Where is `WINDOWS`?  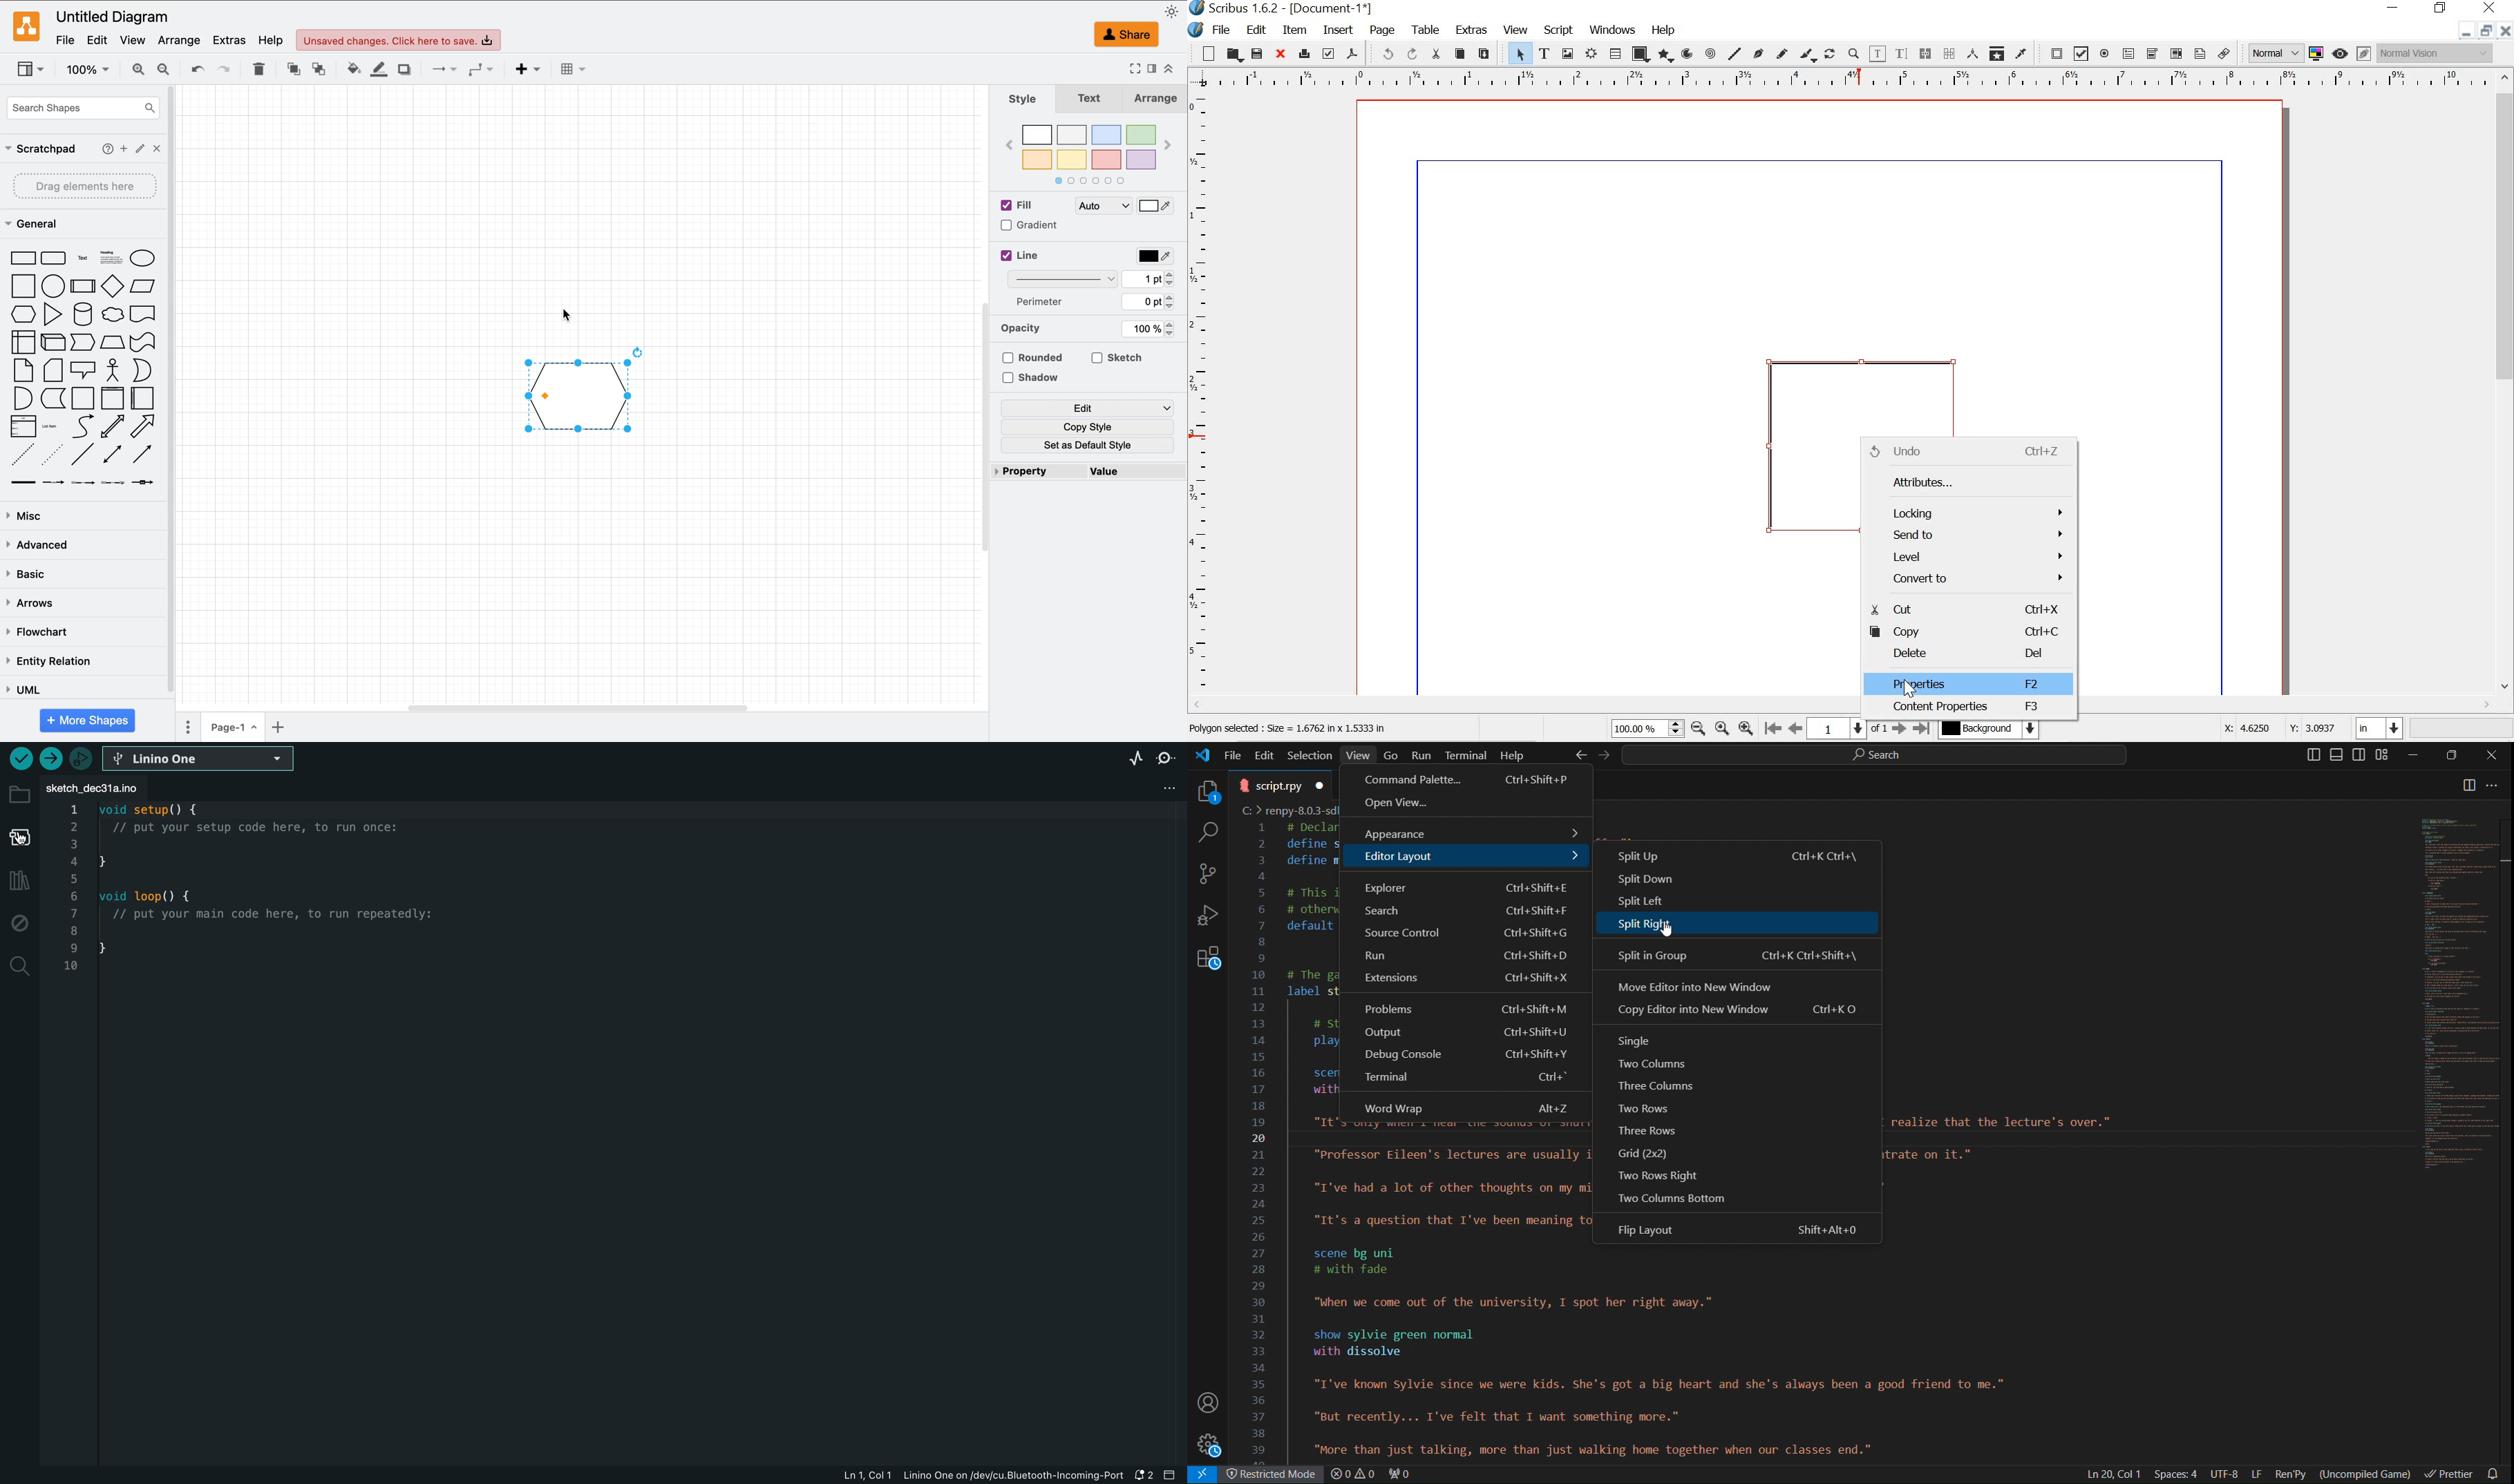 WINDOWS is located at coordinates (1612, 29).